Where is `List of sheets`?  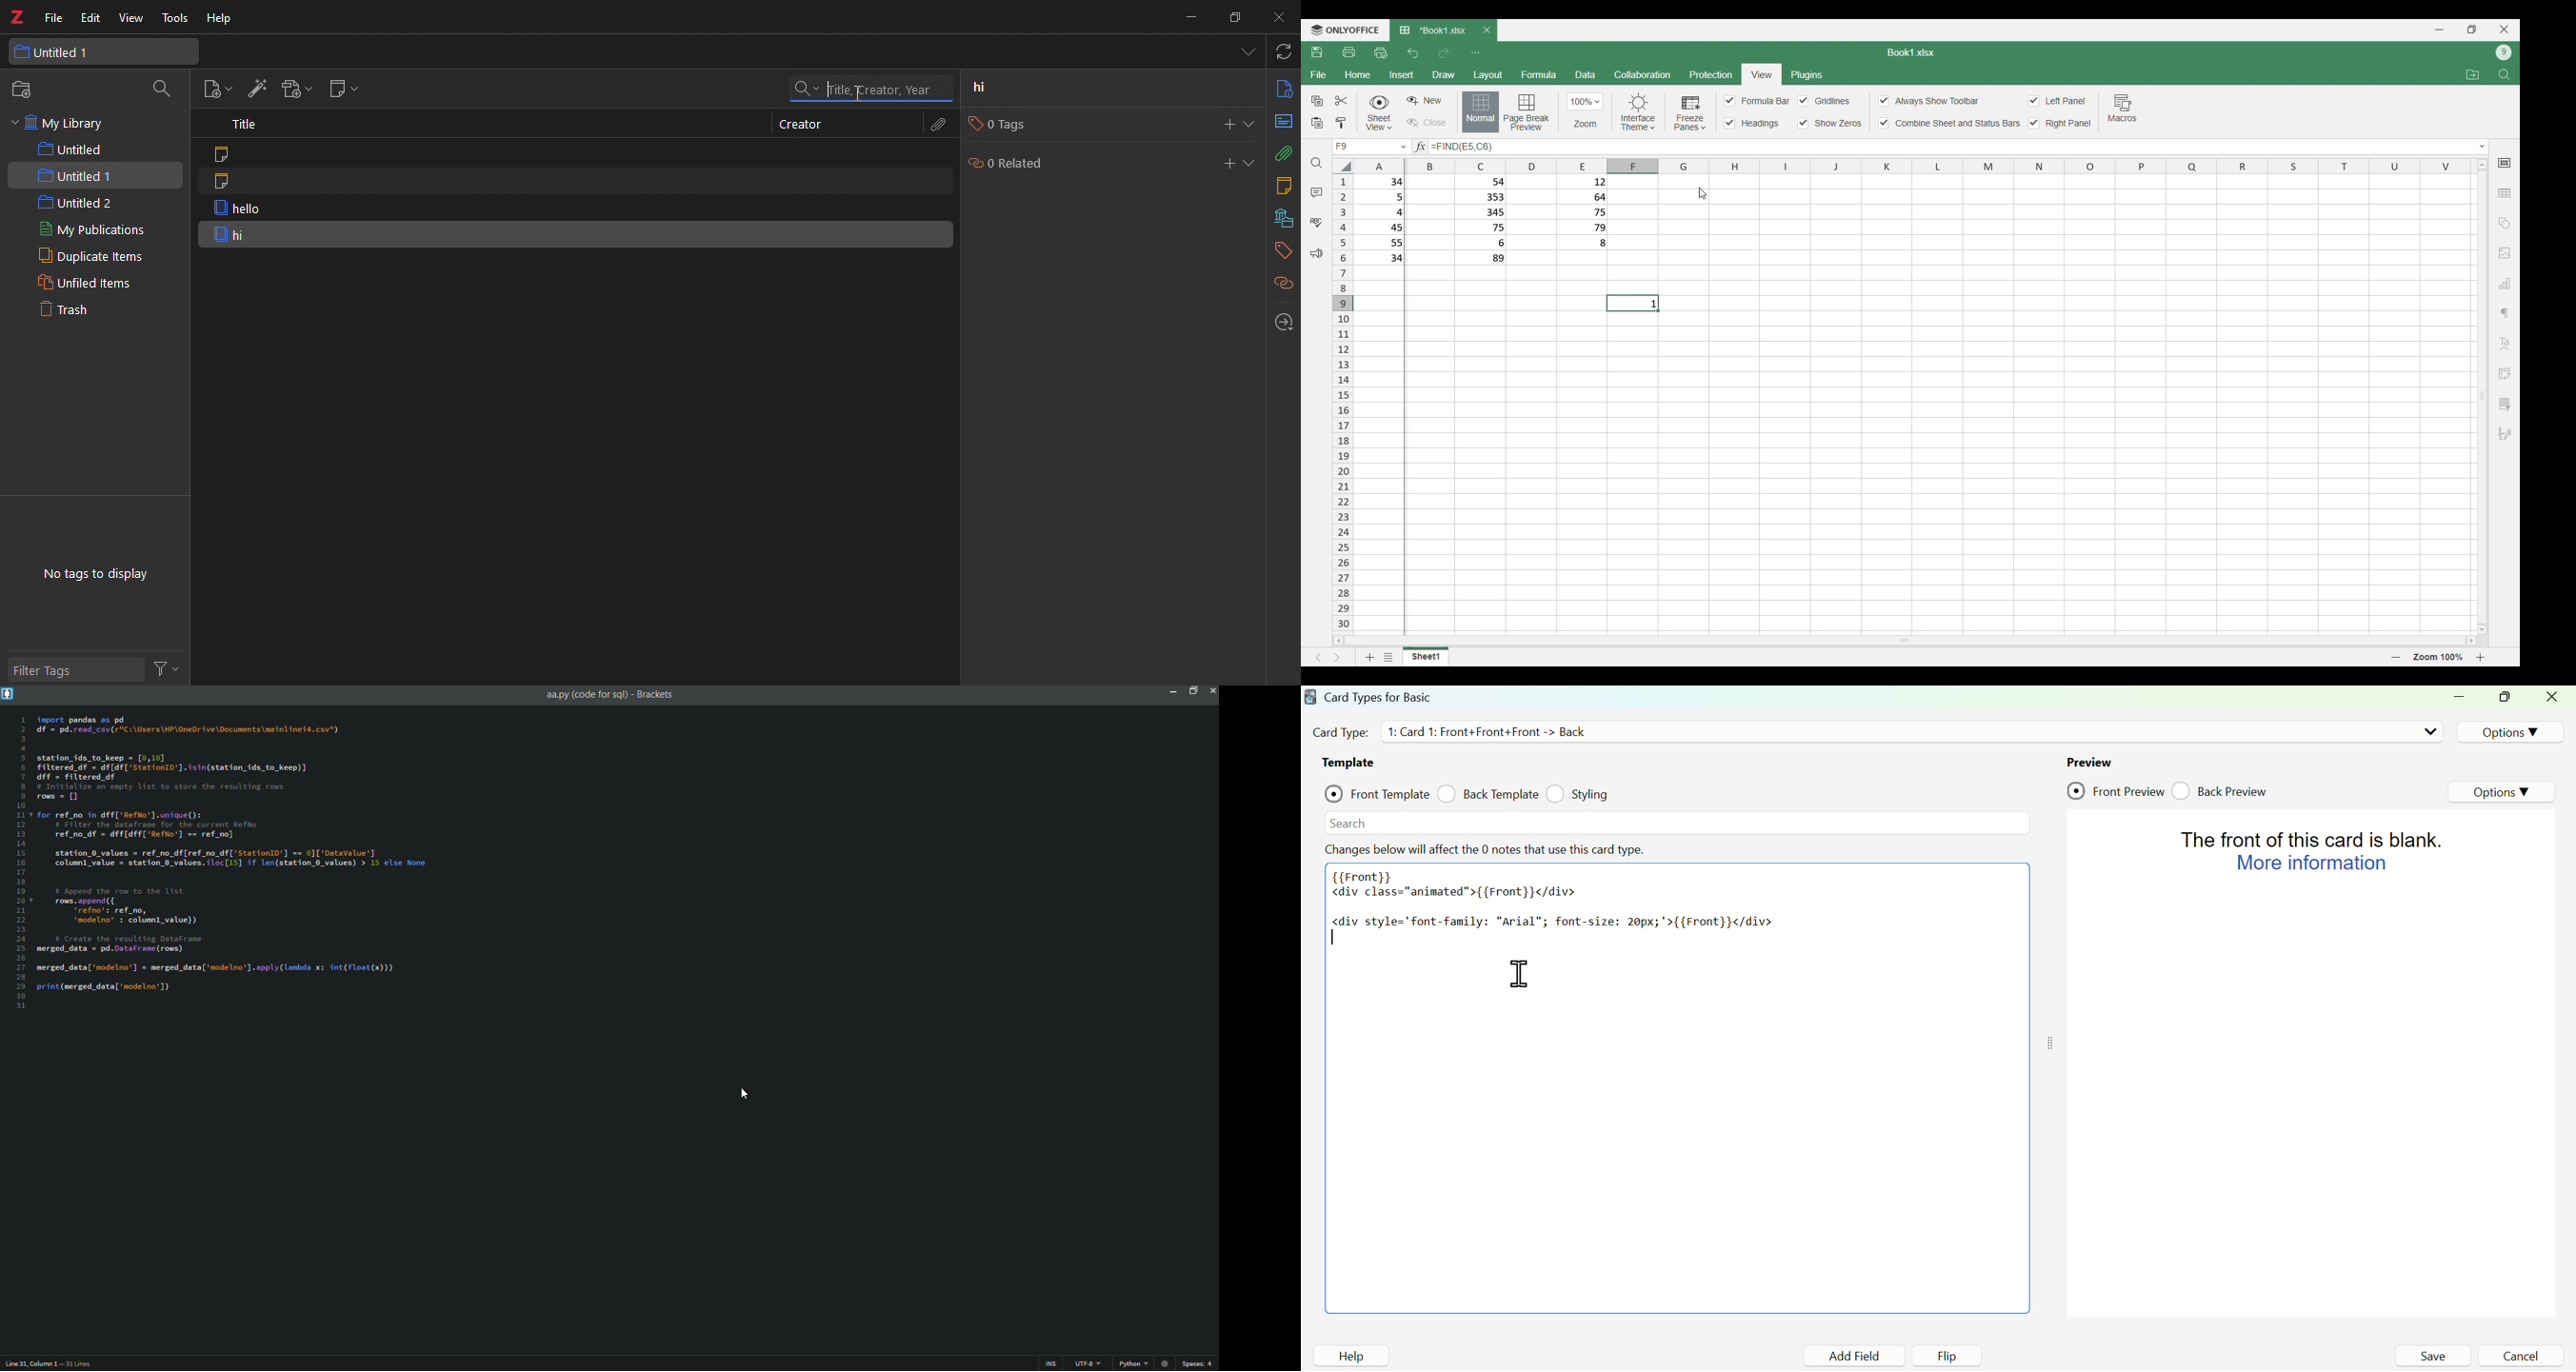 List of sheets is located at coordinates (1390, 656).